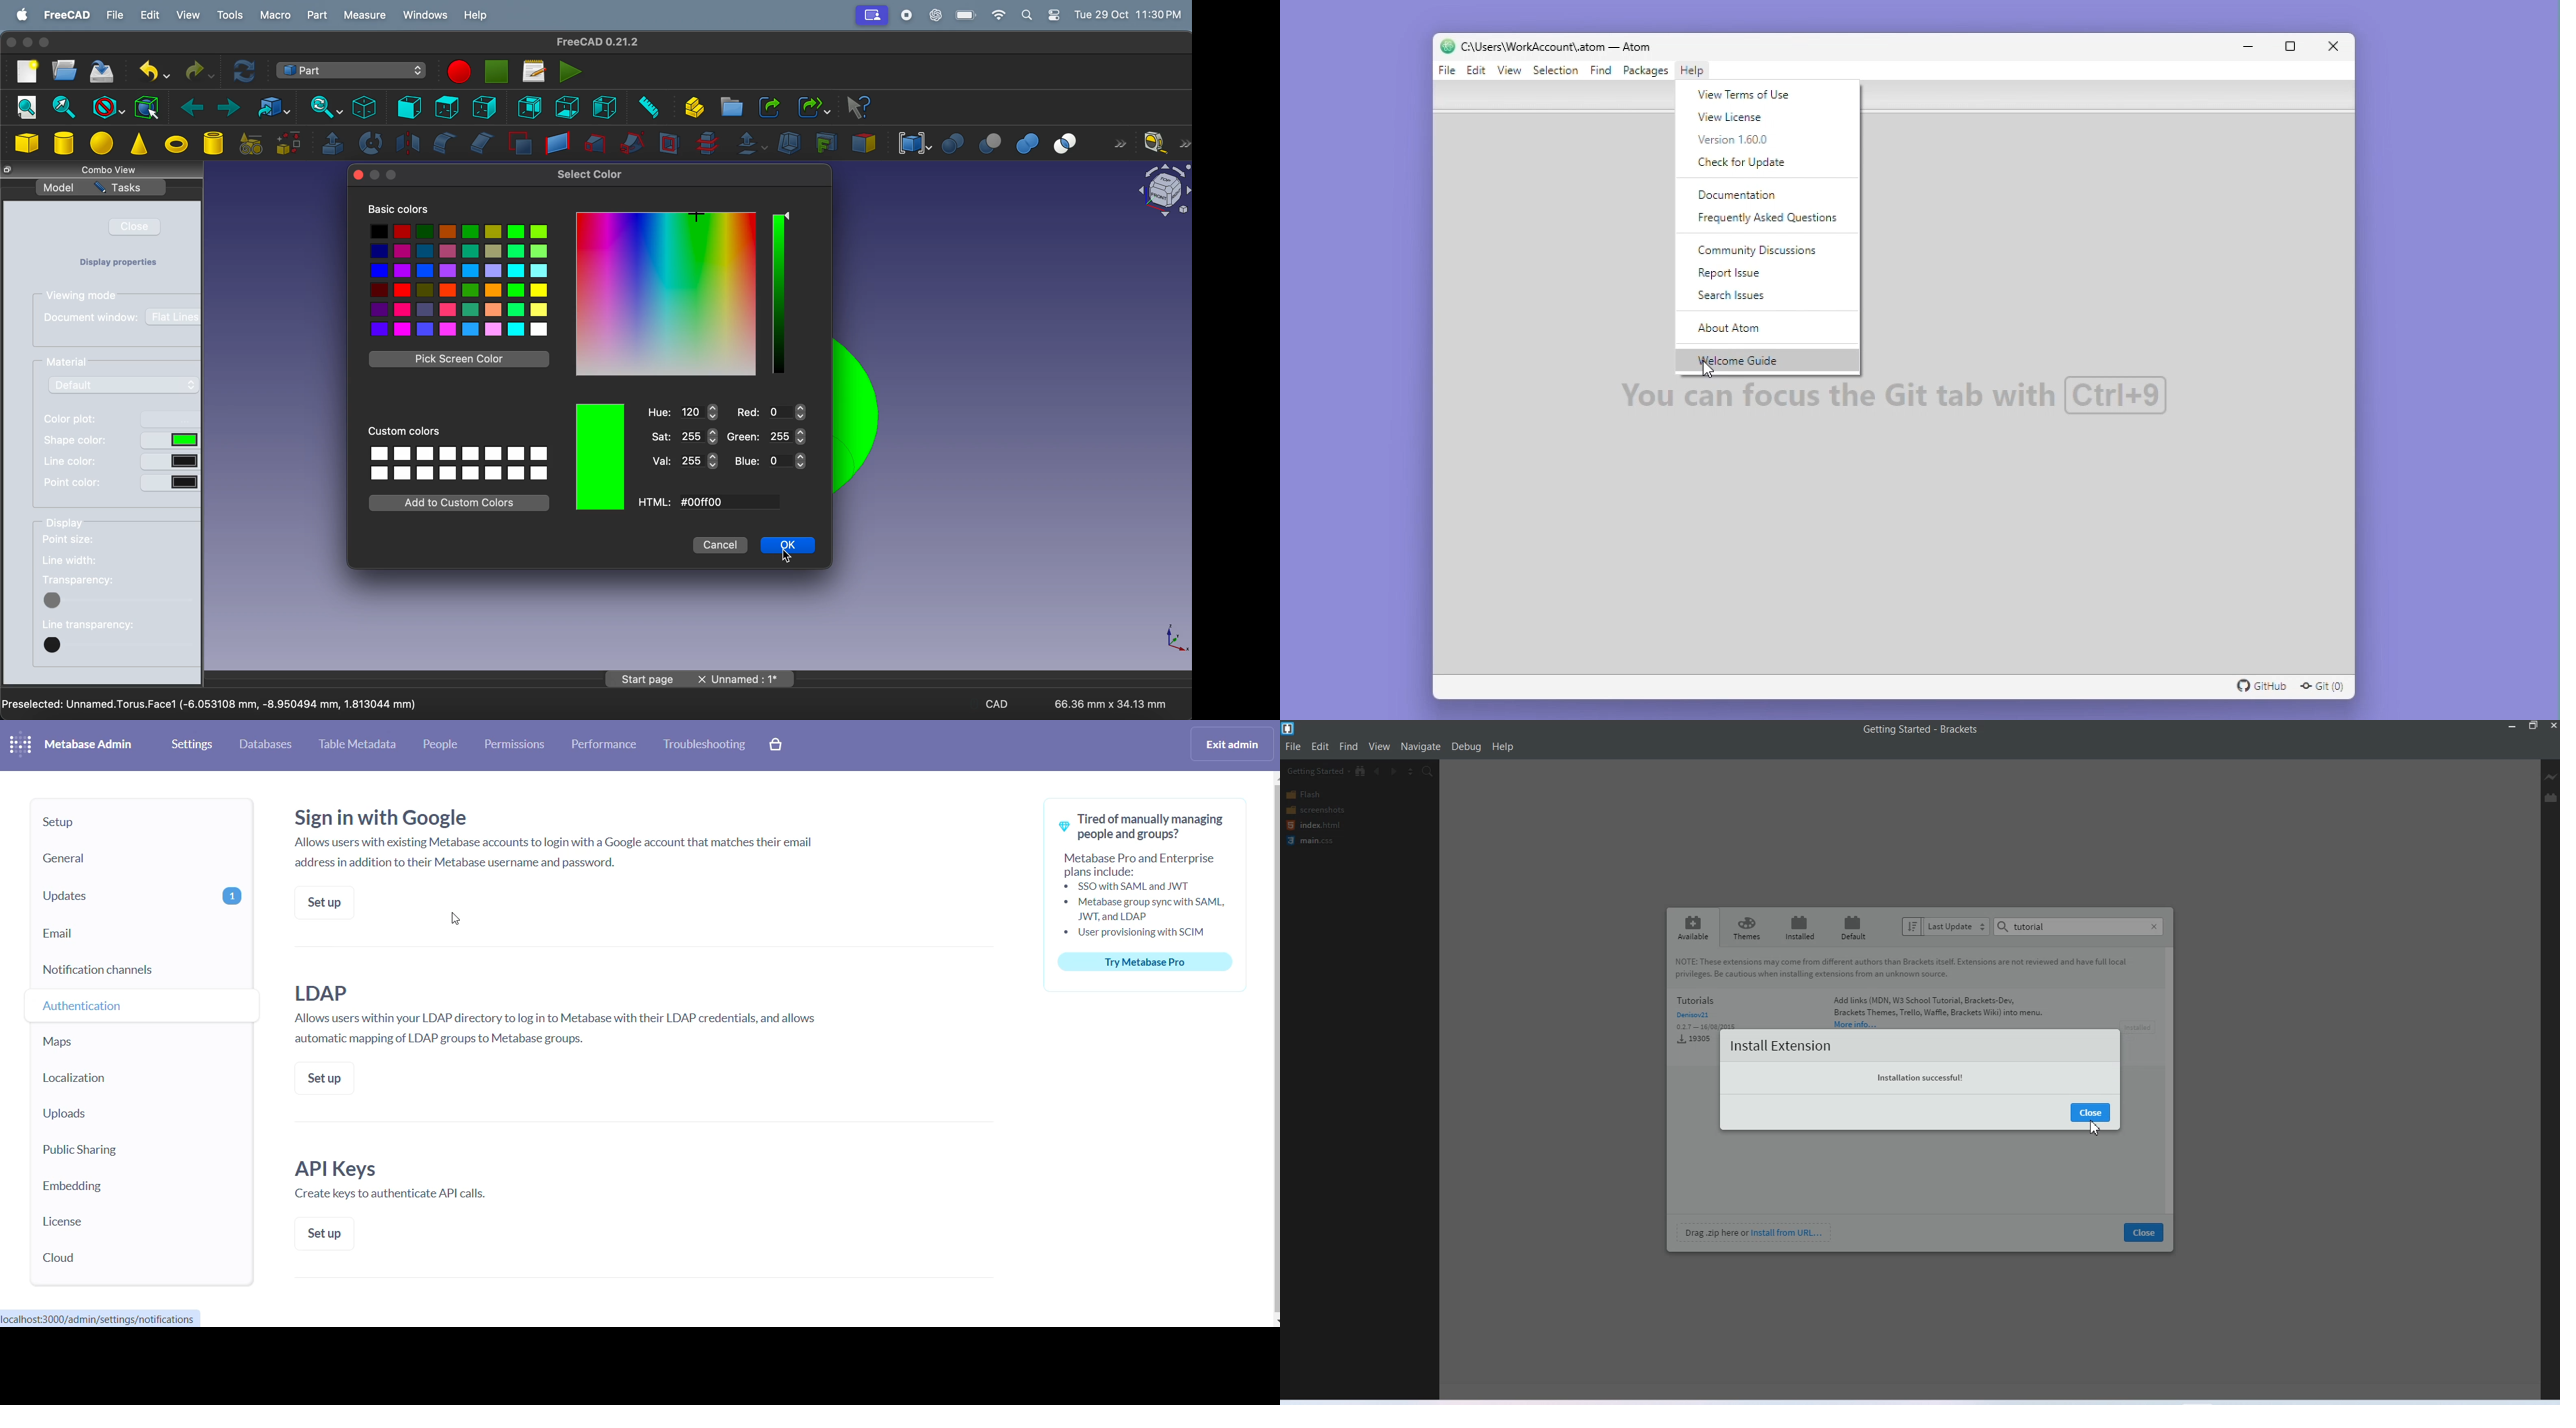  What do you see at coordinates (425, 14) in the screenshot?
I see `windows` at bounding box center [425, 14].